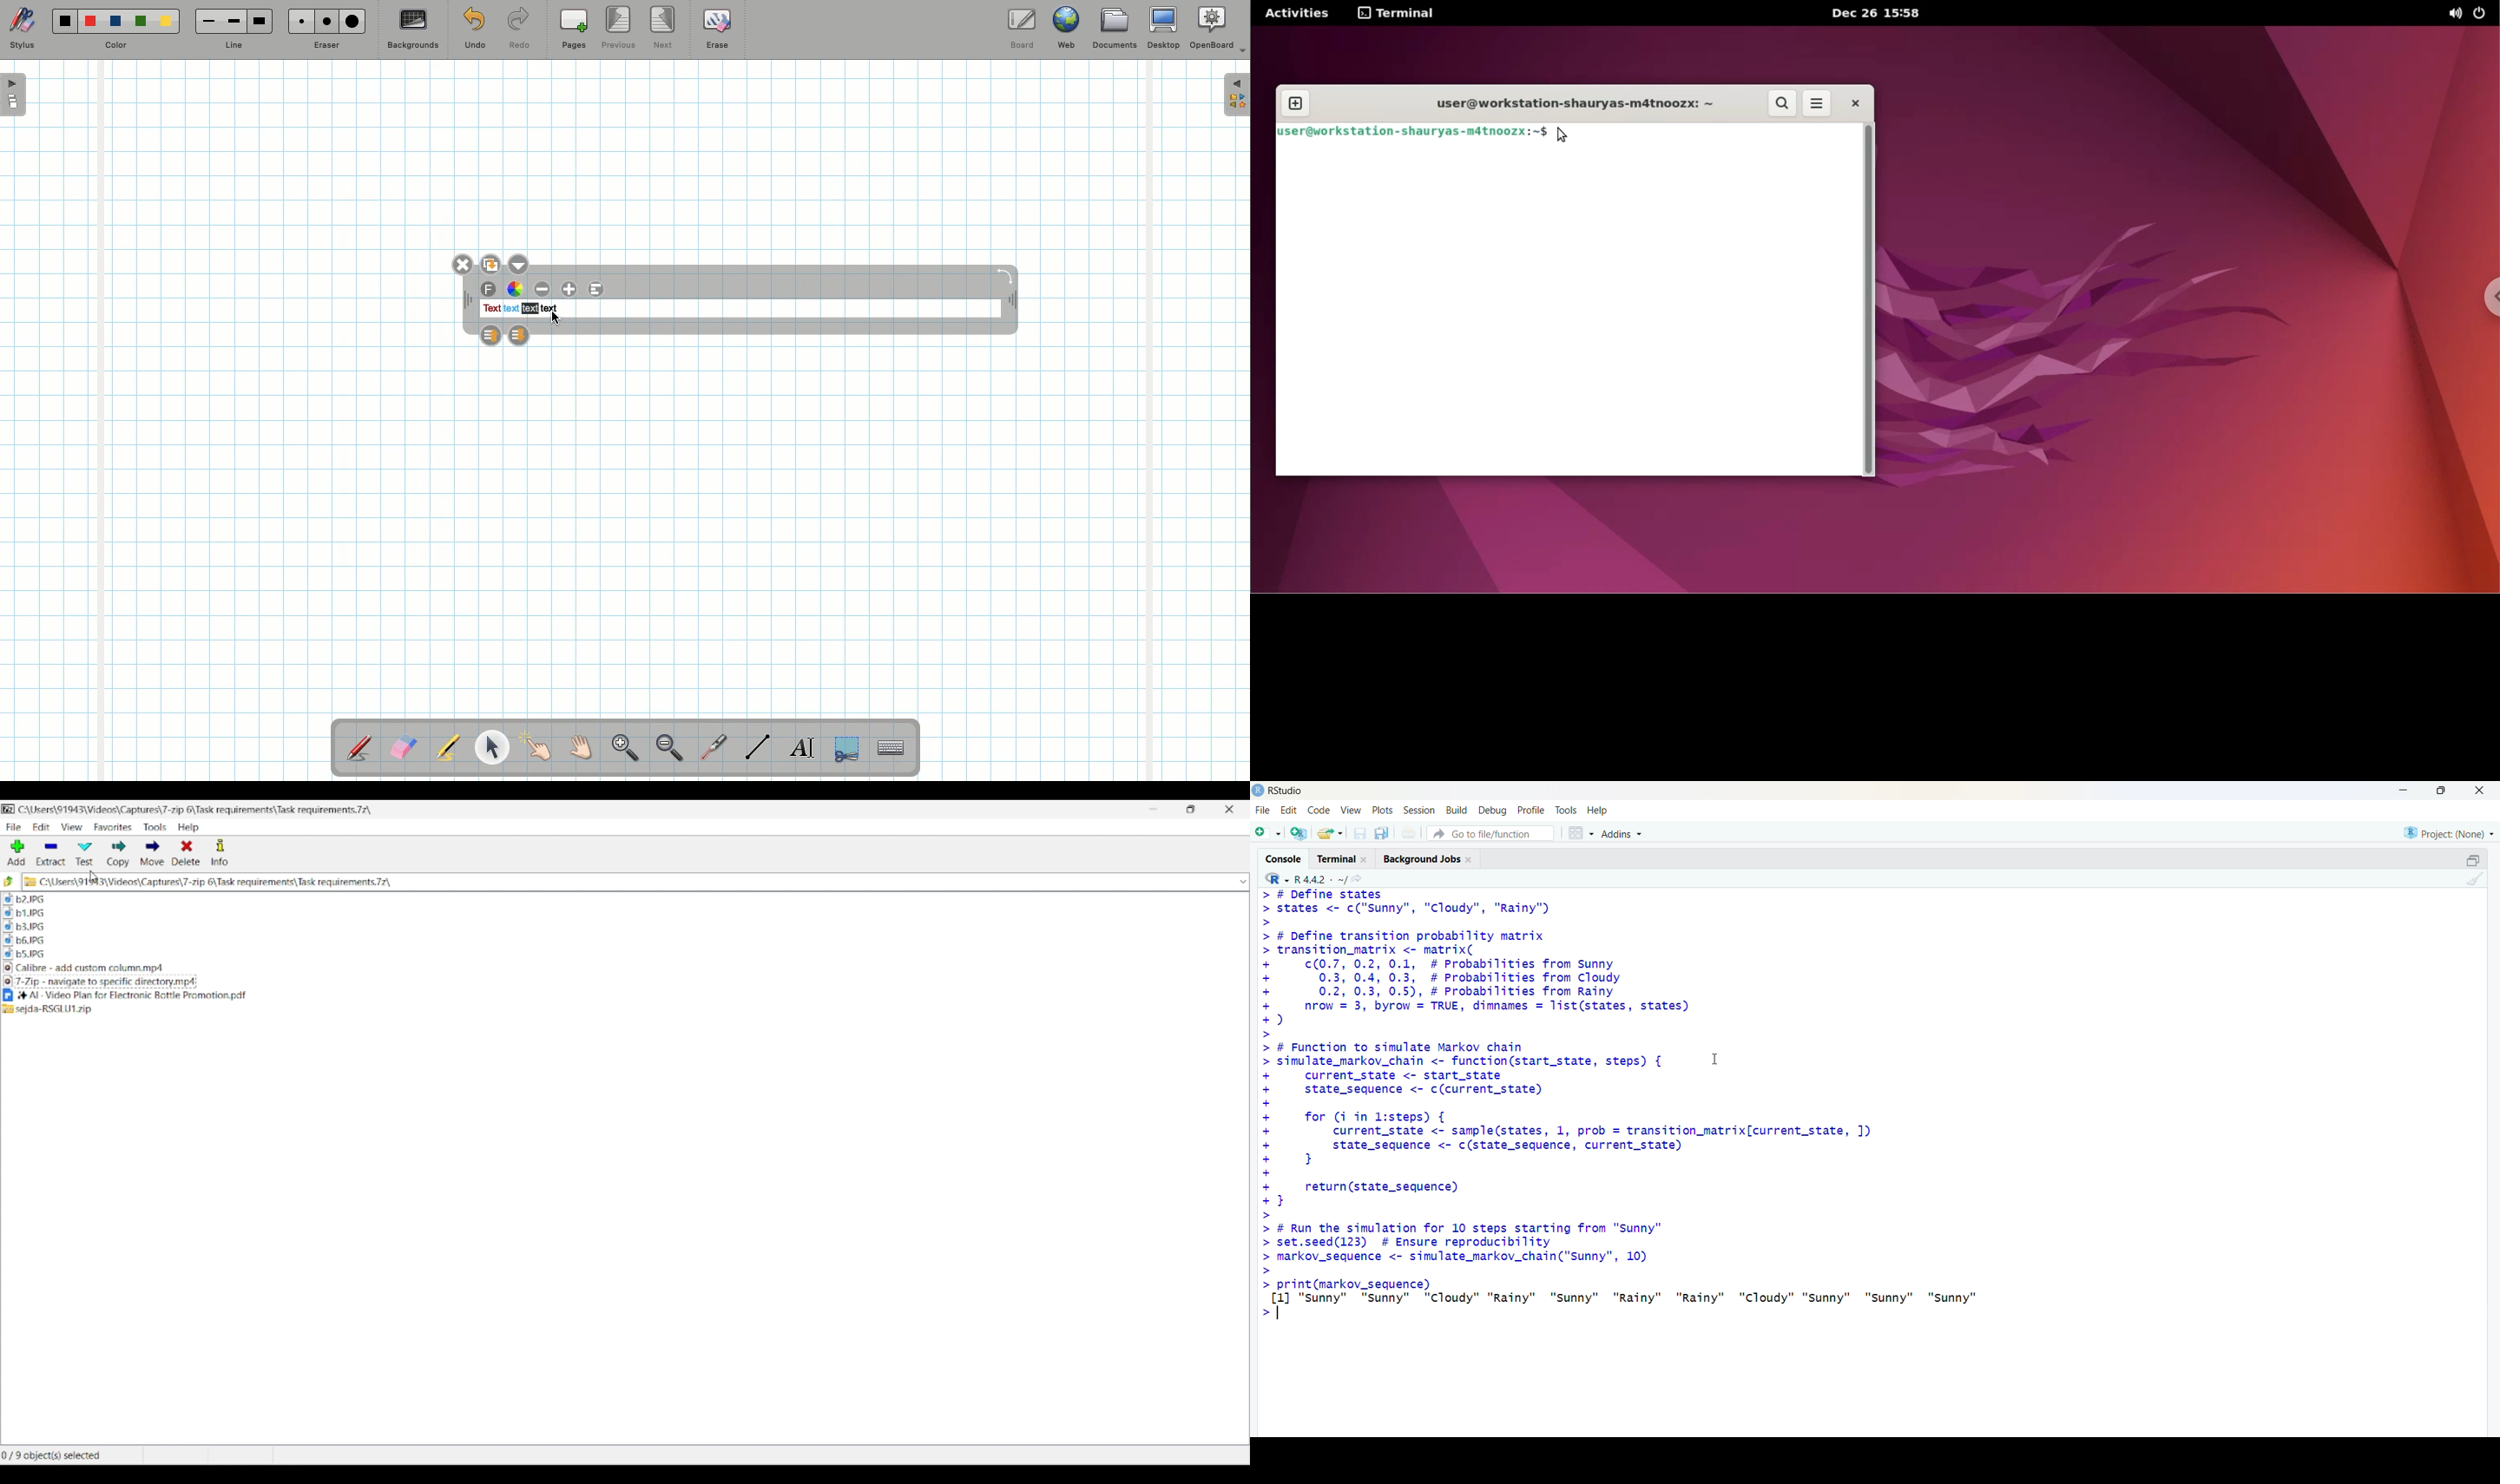  I want to click on background jobs, so click(1432, 859).